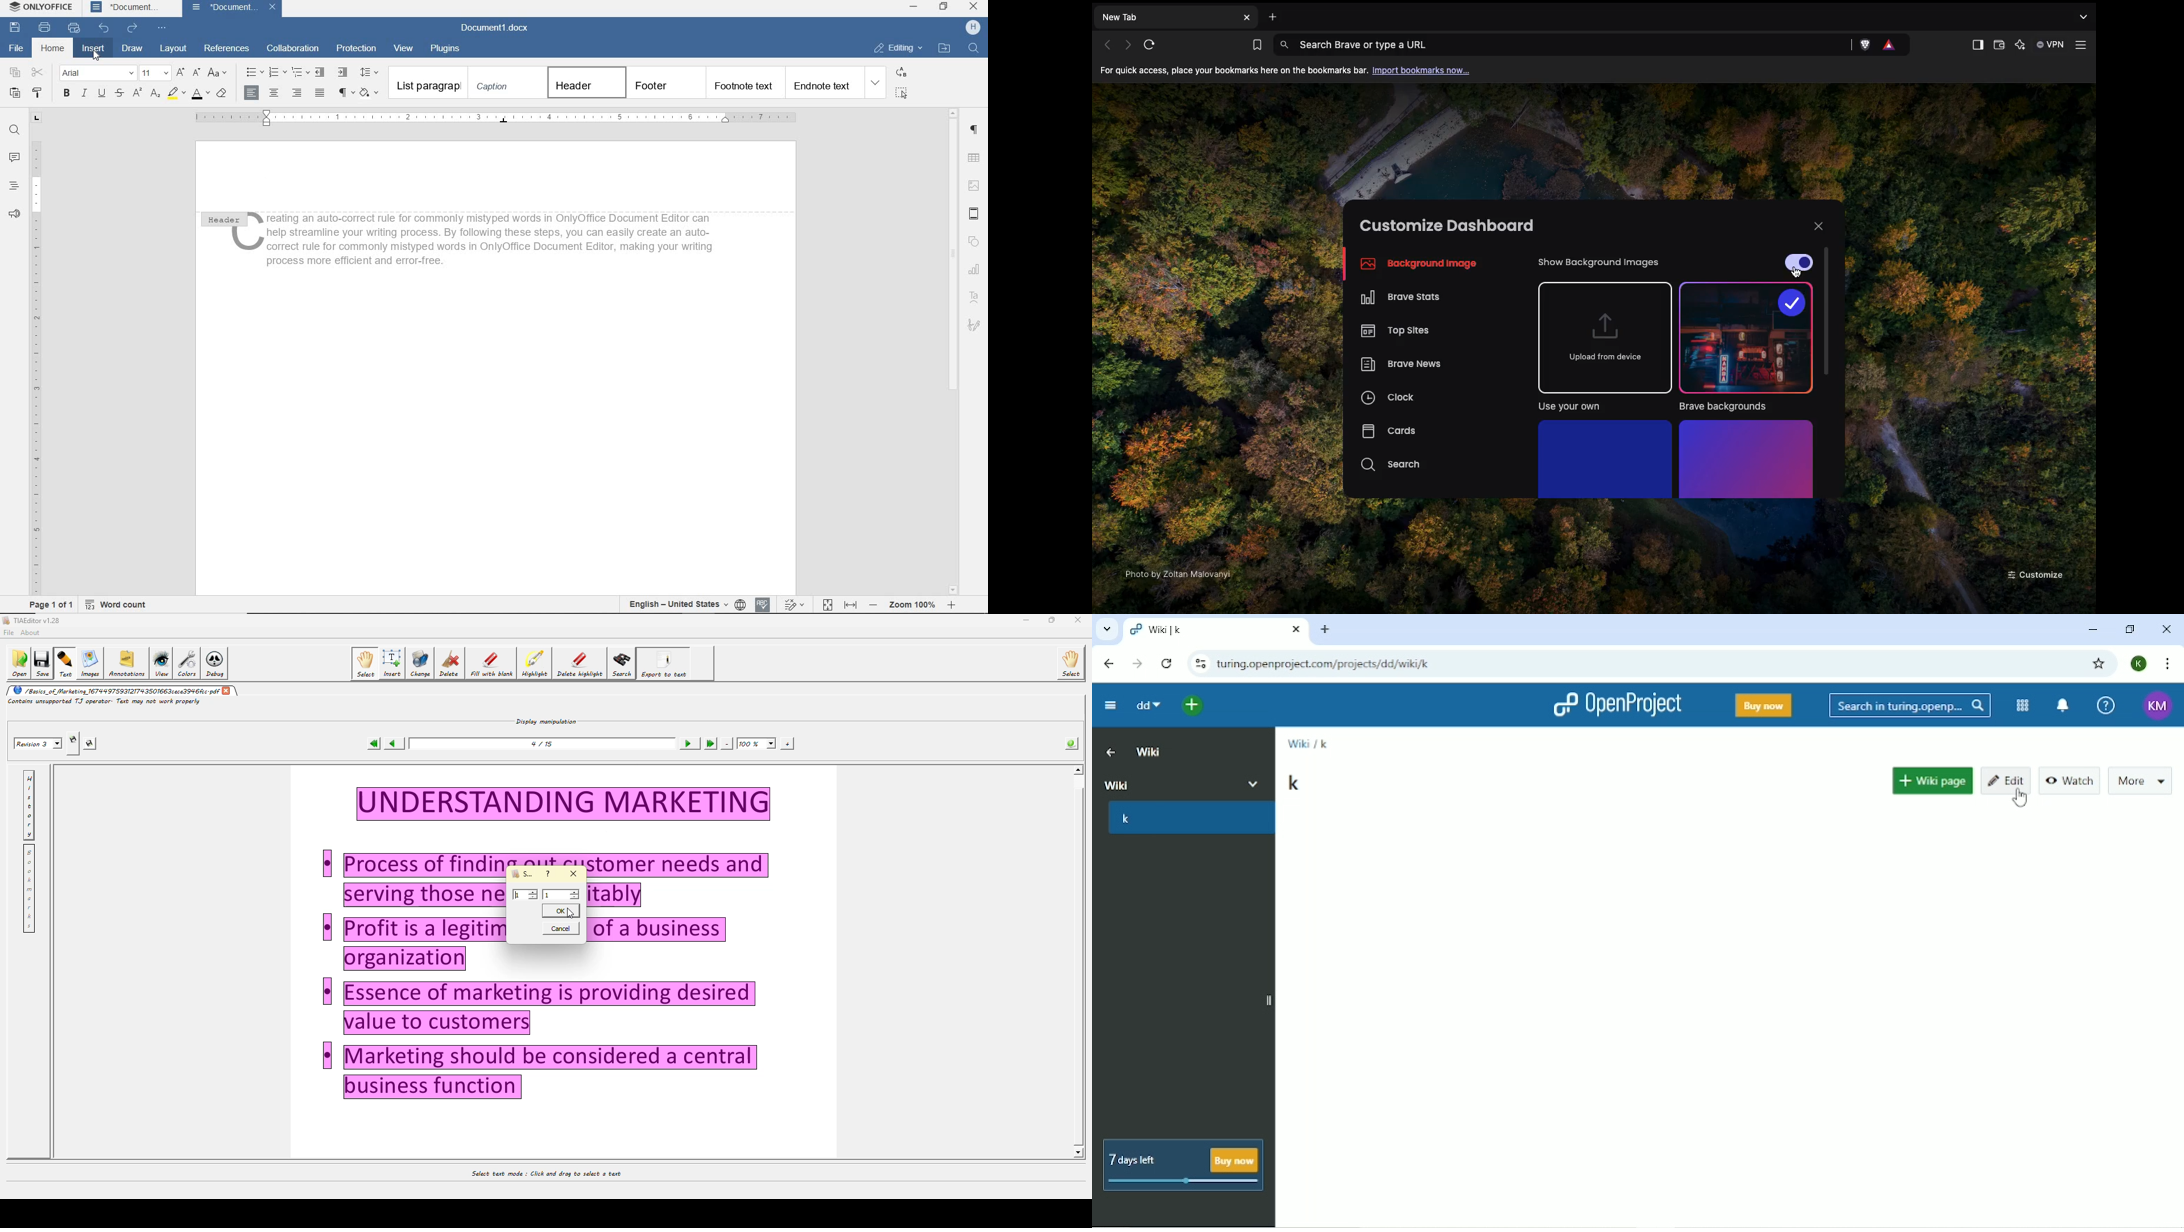  What do you see at coordinates (944, 7) in the screenshot?
I see `maximize` at bounding box center [944, 7].